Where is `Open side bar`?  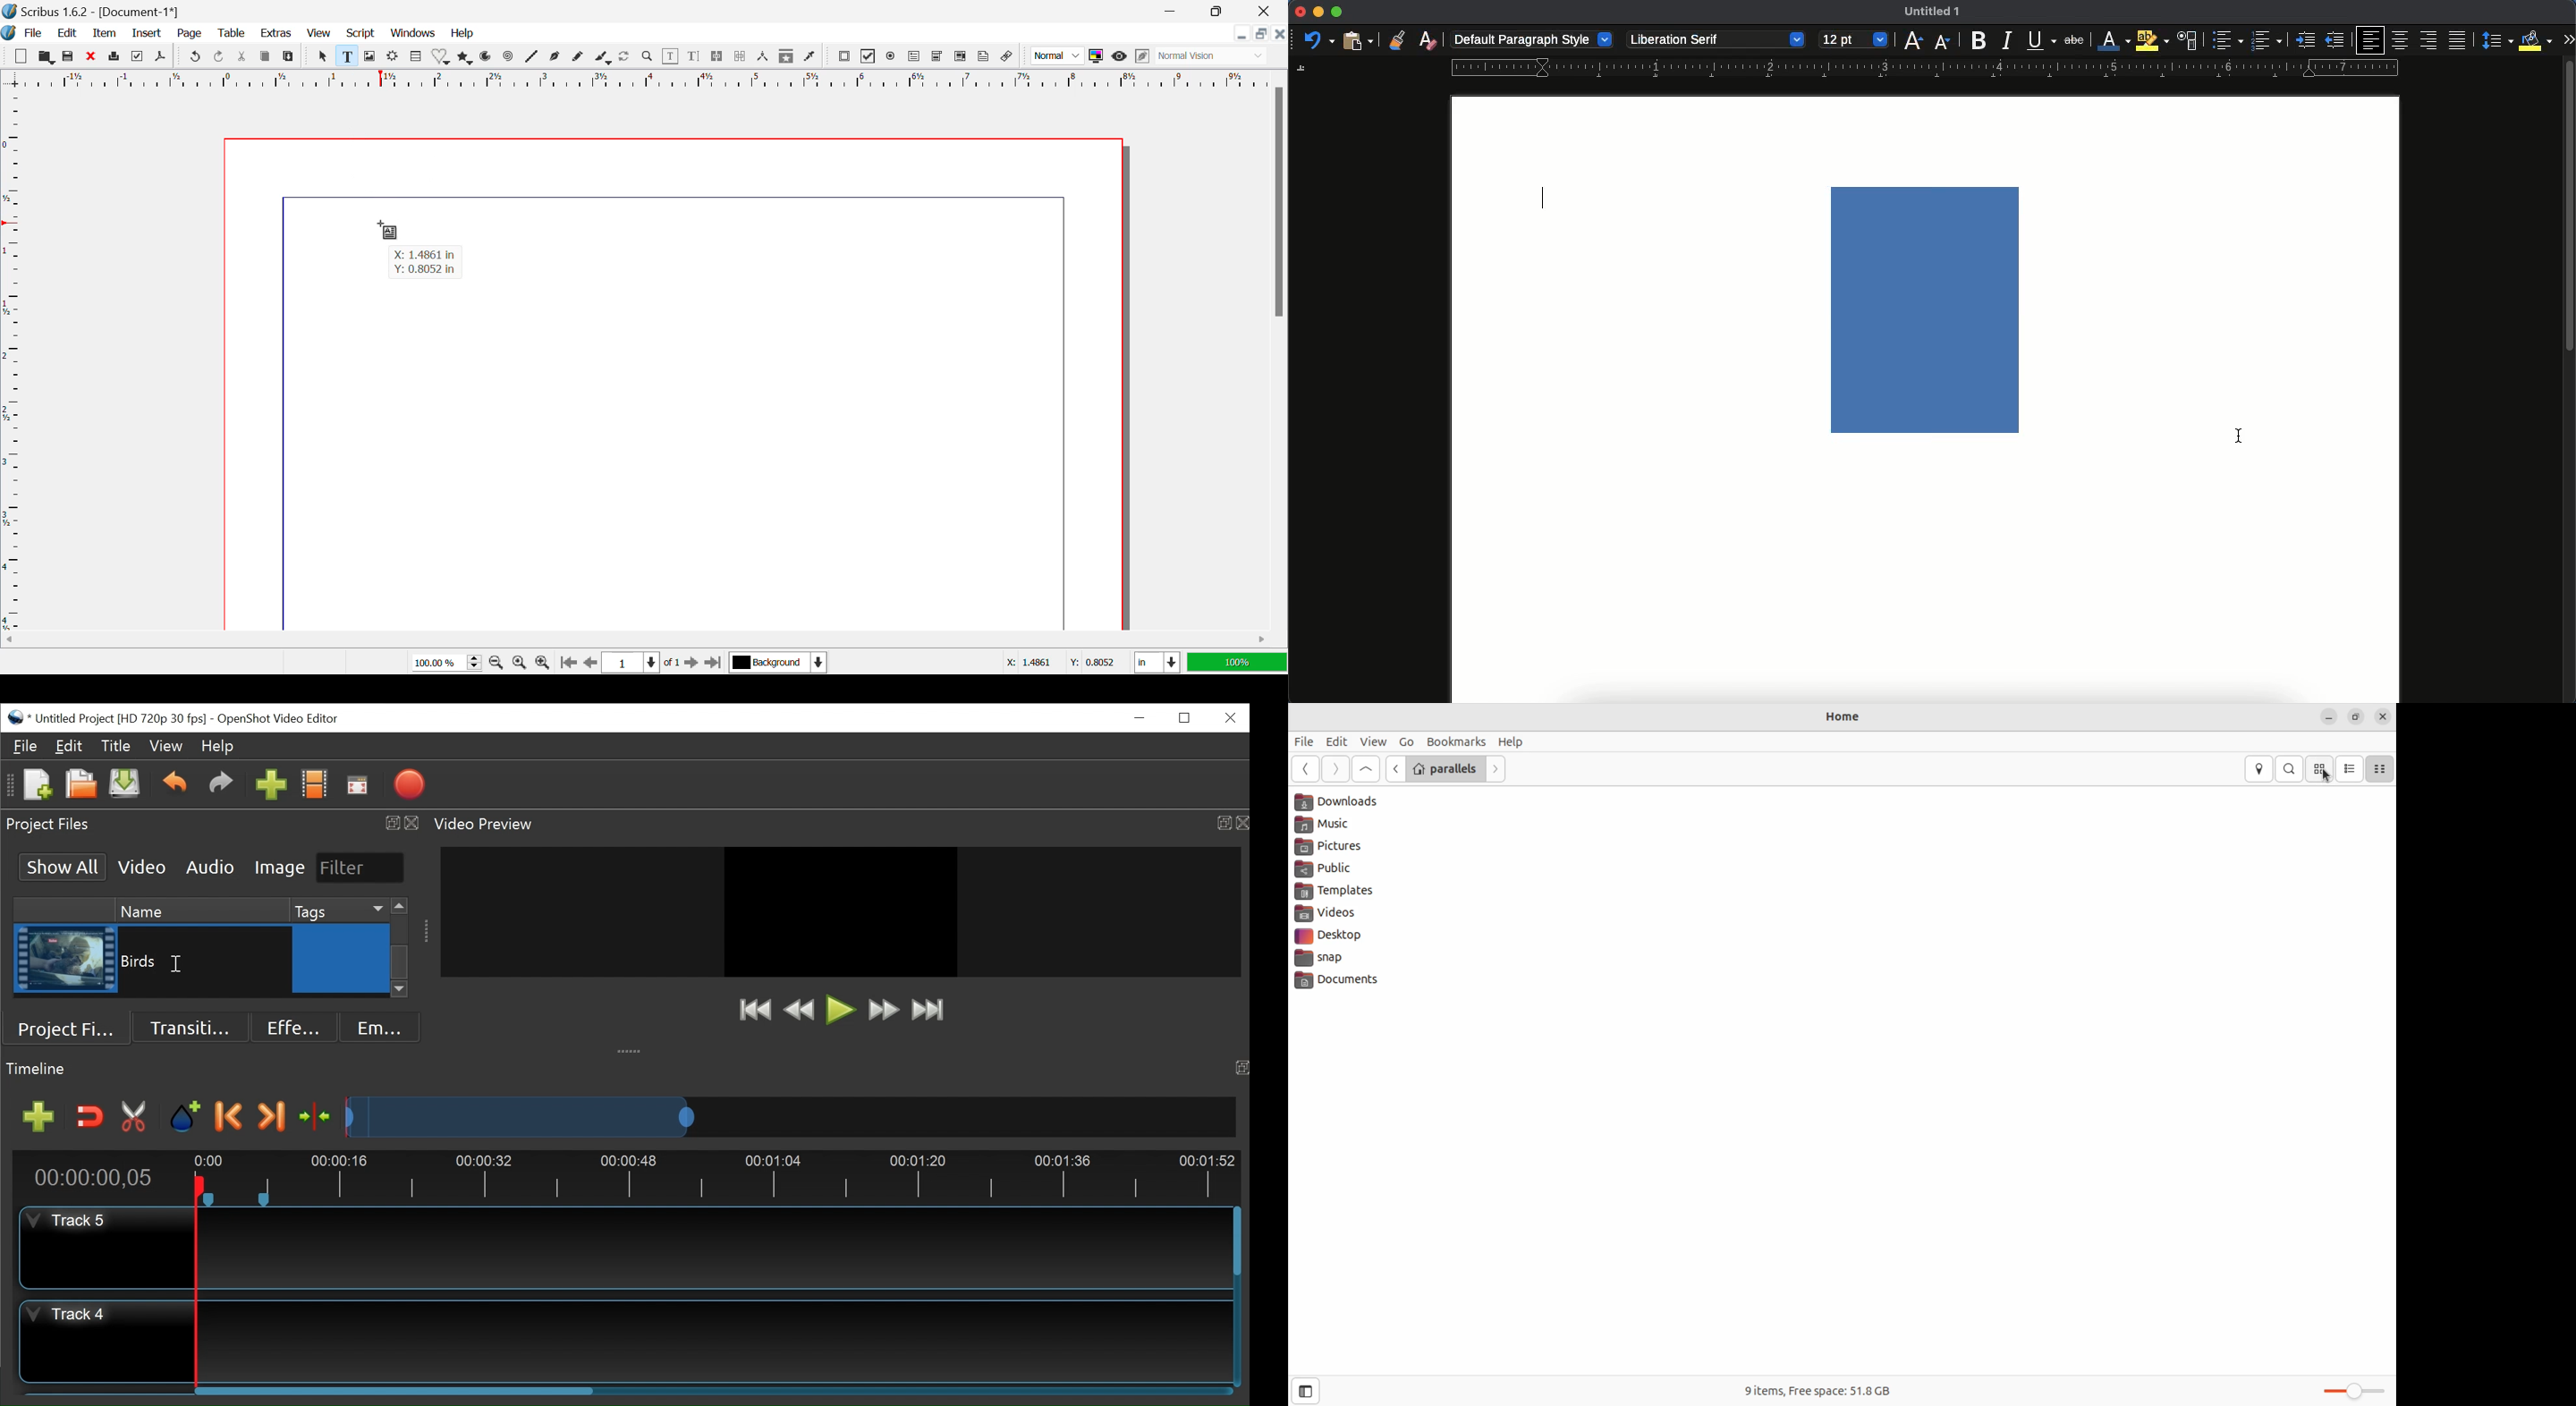
Open side bar is located at coordinates (1305, 1391).